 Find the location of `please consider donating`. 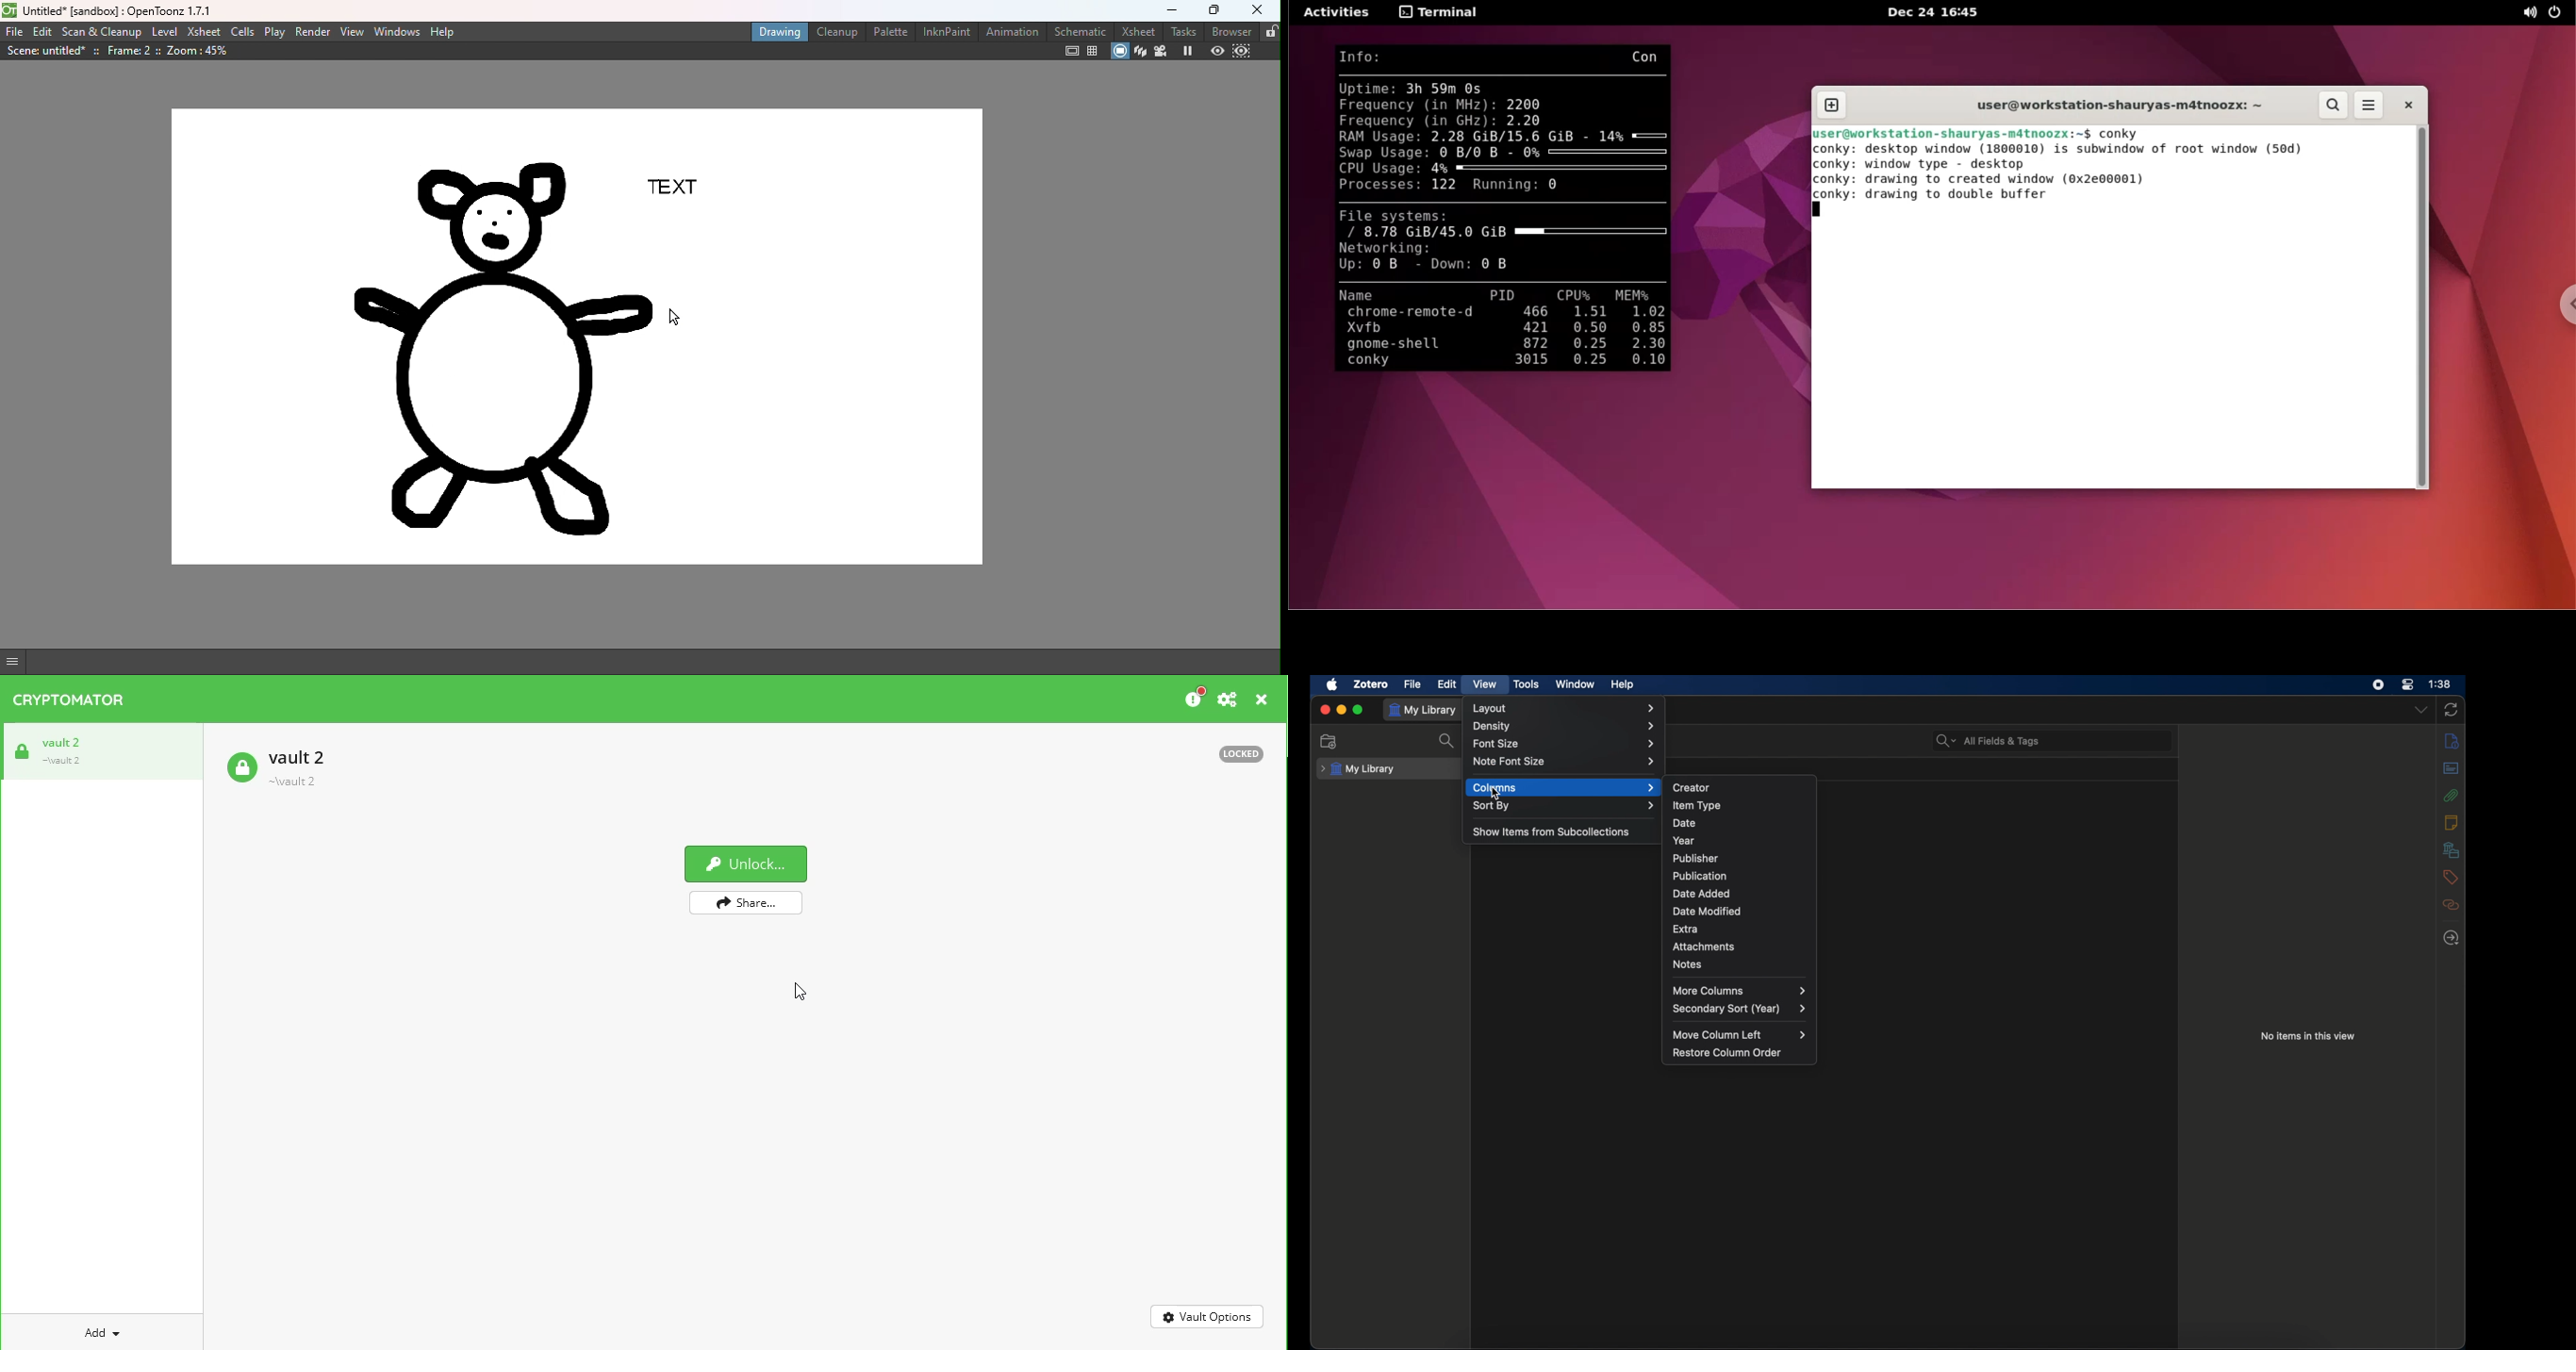

please consider donating is located at coordinates (1195, 697).